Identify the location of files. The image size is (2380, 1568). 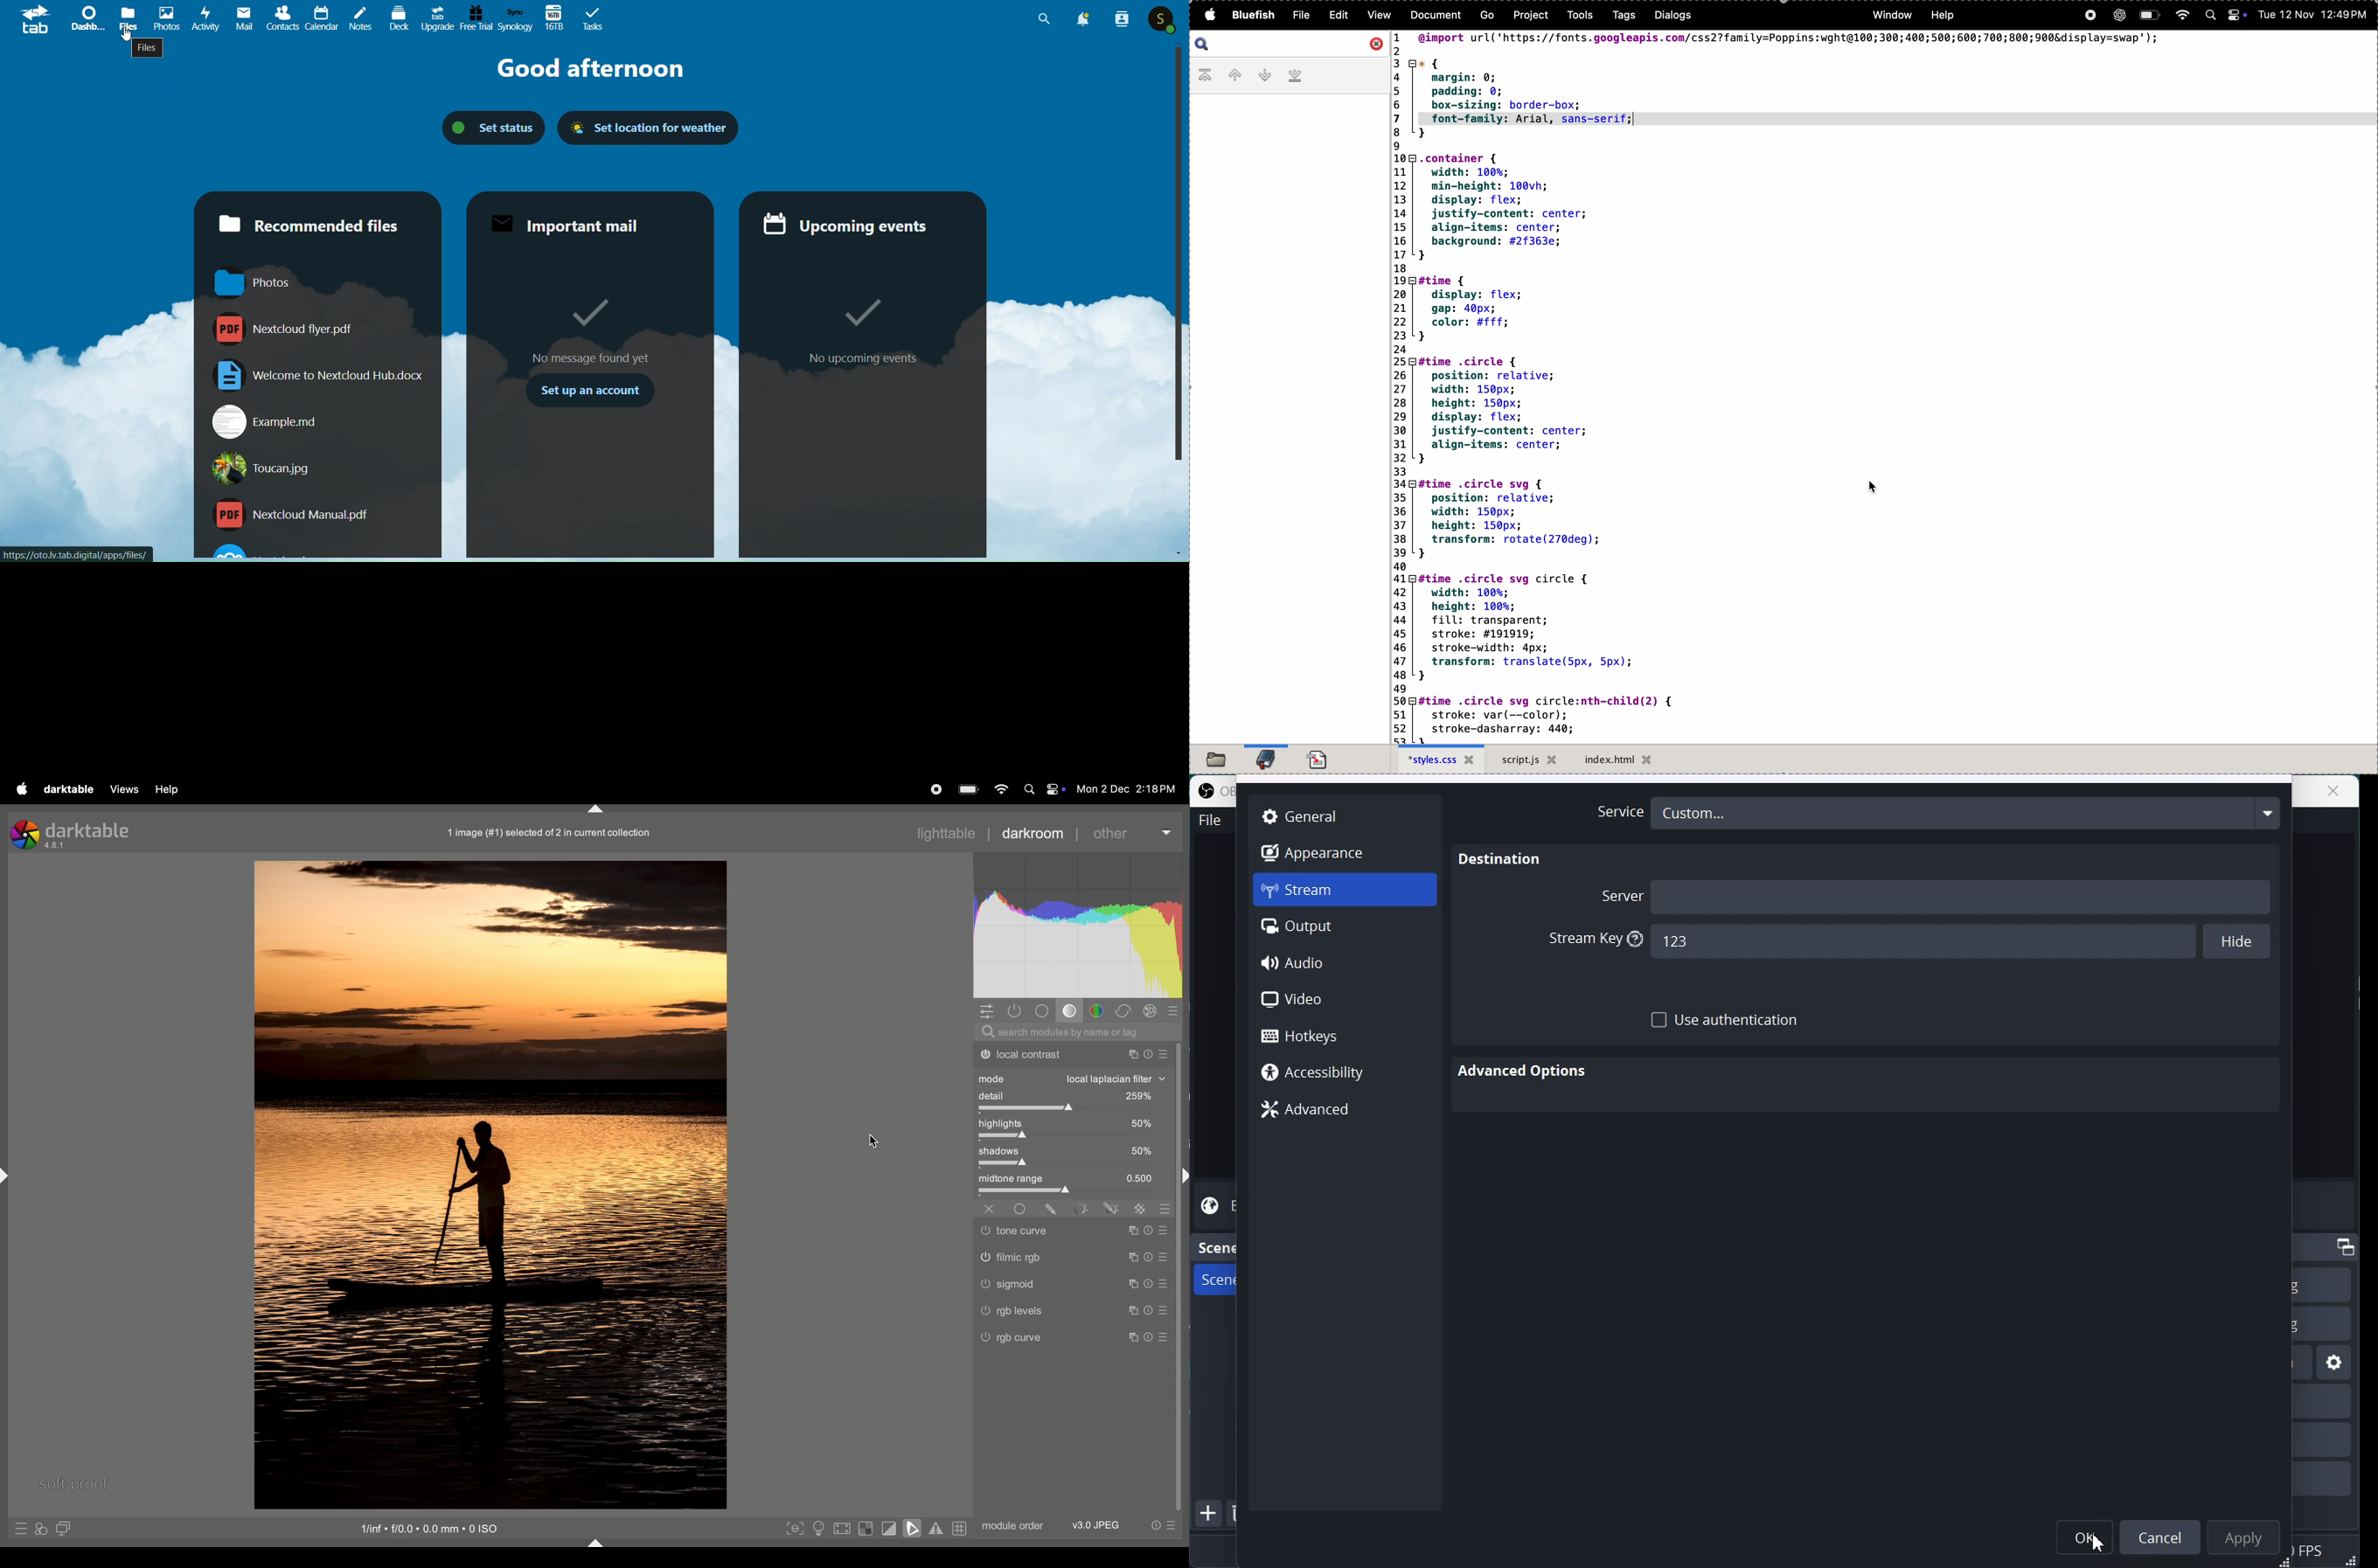
(147, 48).